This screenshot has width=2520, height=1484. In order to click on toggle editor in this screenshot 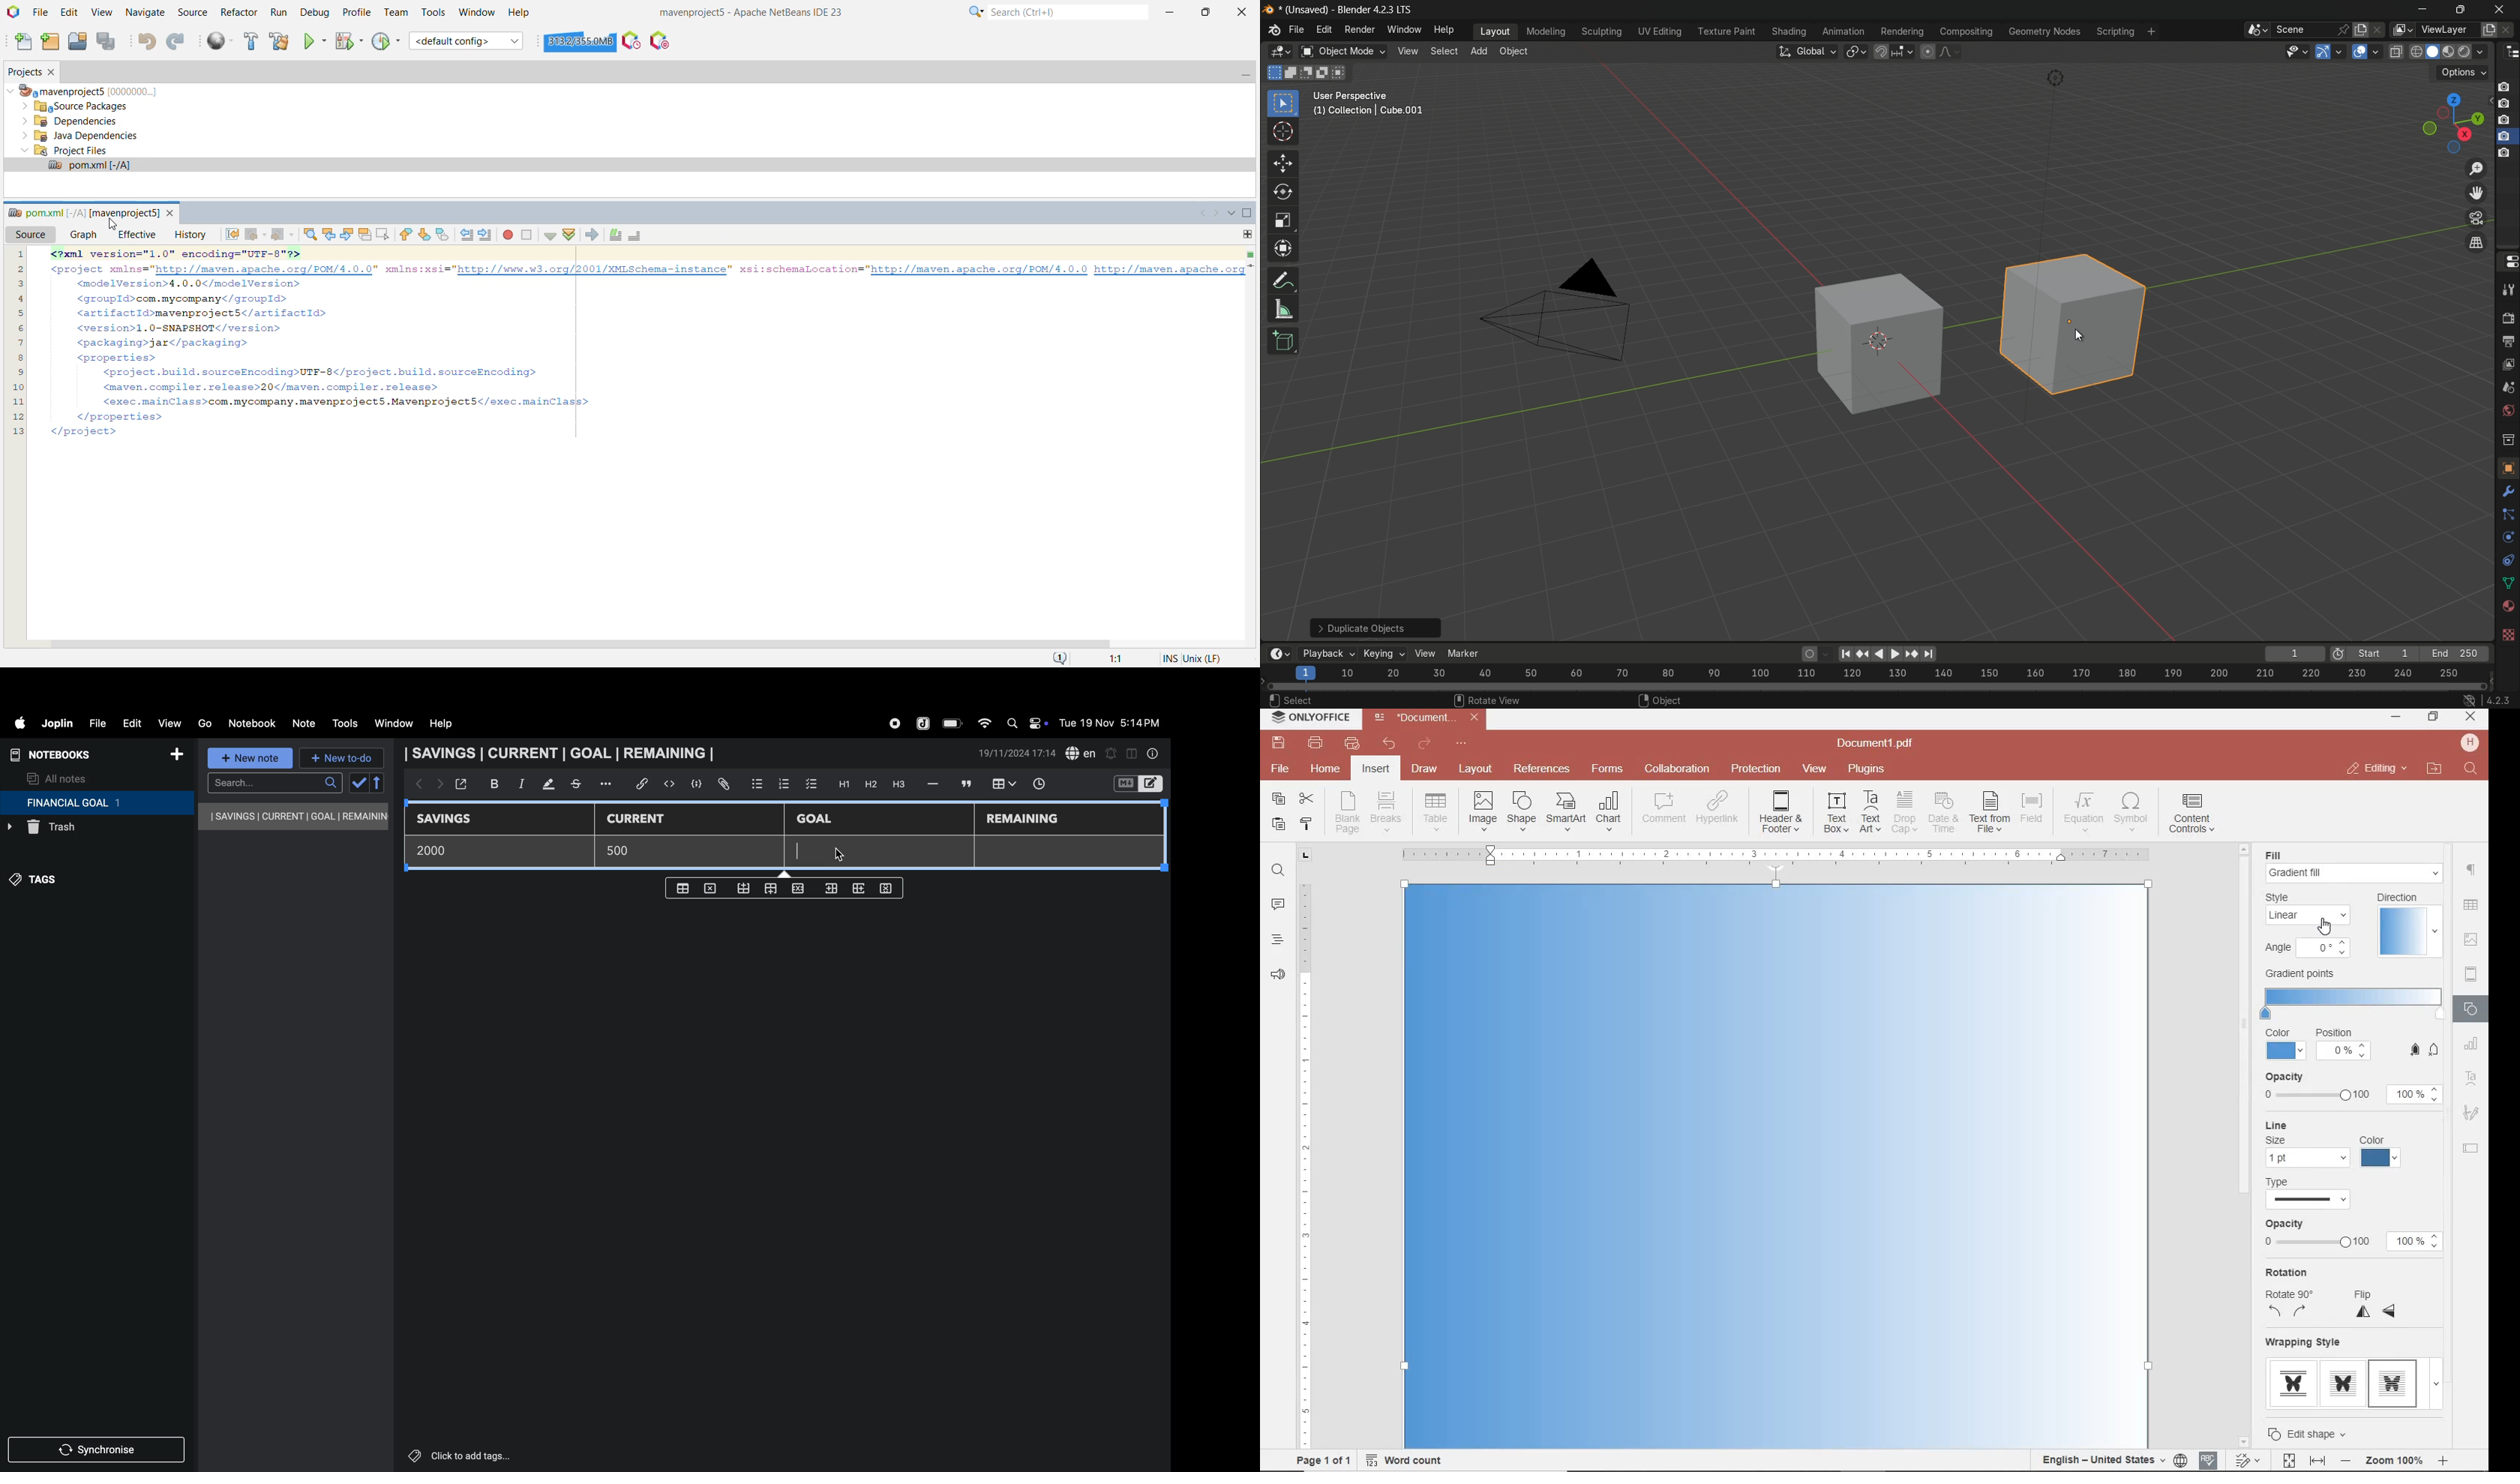, I will do `click(1132, 752)`.